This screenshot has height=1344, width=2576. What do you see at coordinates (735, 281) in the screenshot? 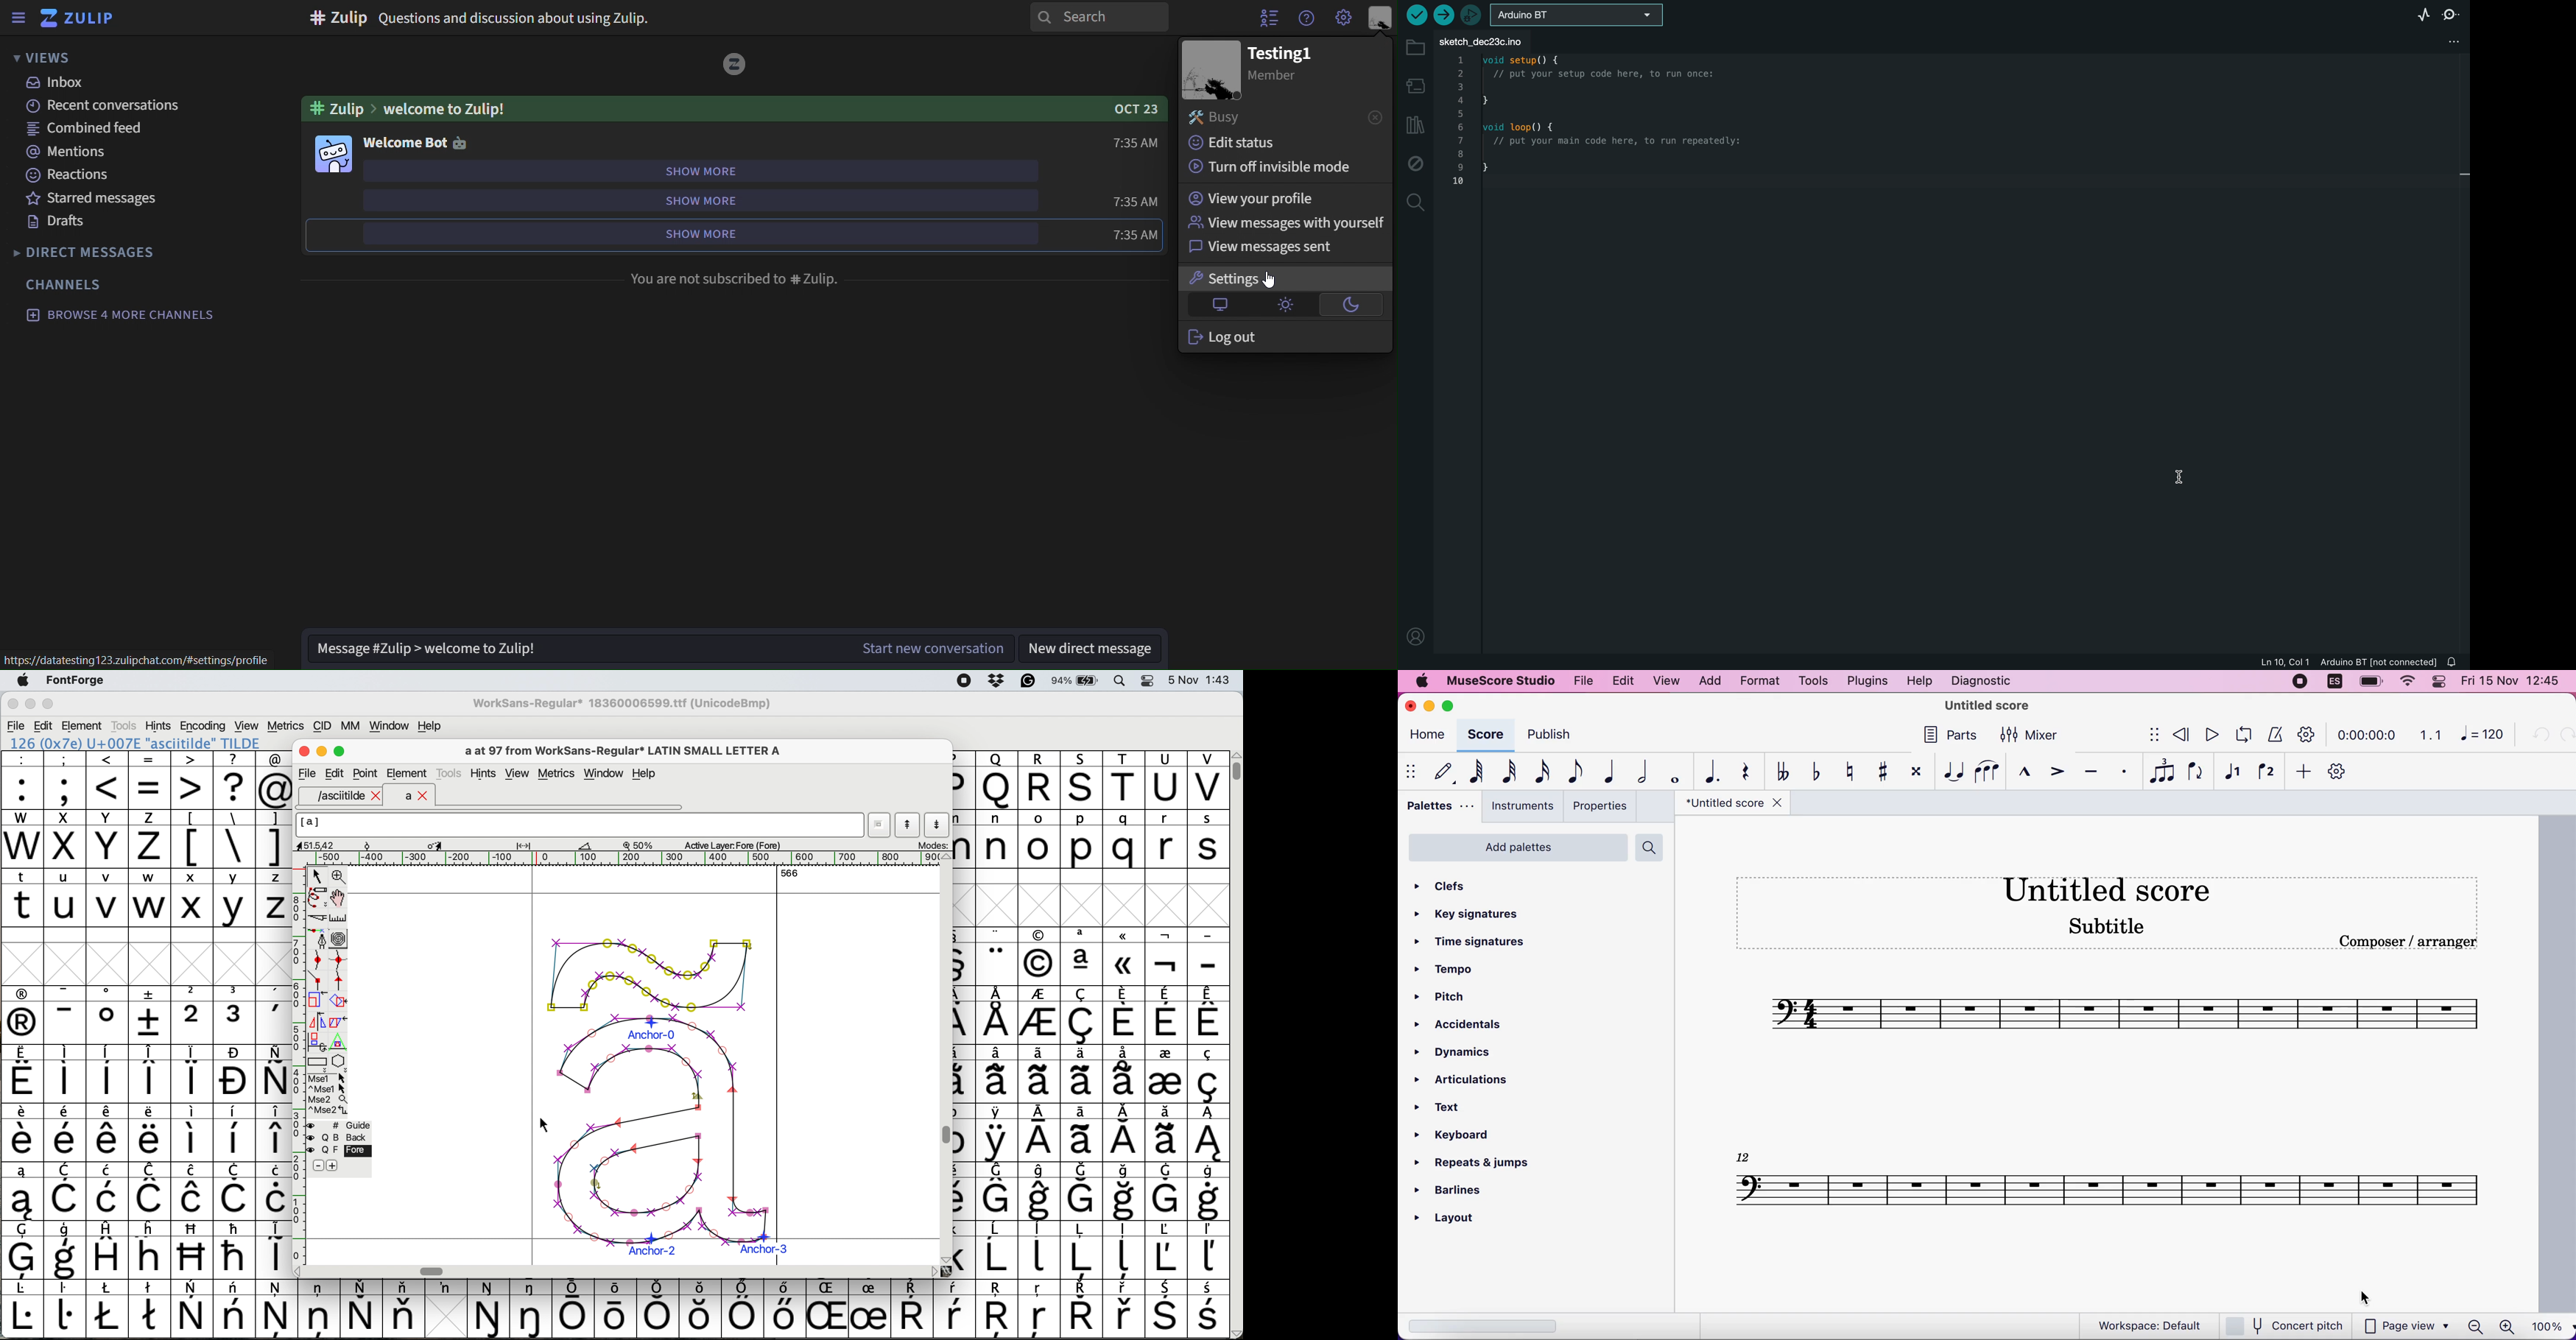
I see `you are not subscribed to #Zulip.` at bounding box center [735, 281].